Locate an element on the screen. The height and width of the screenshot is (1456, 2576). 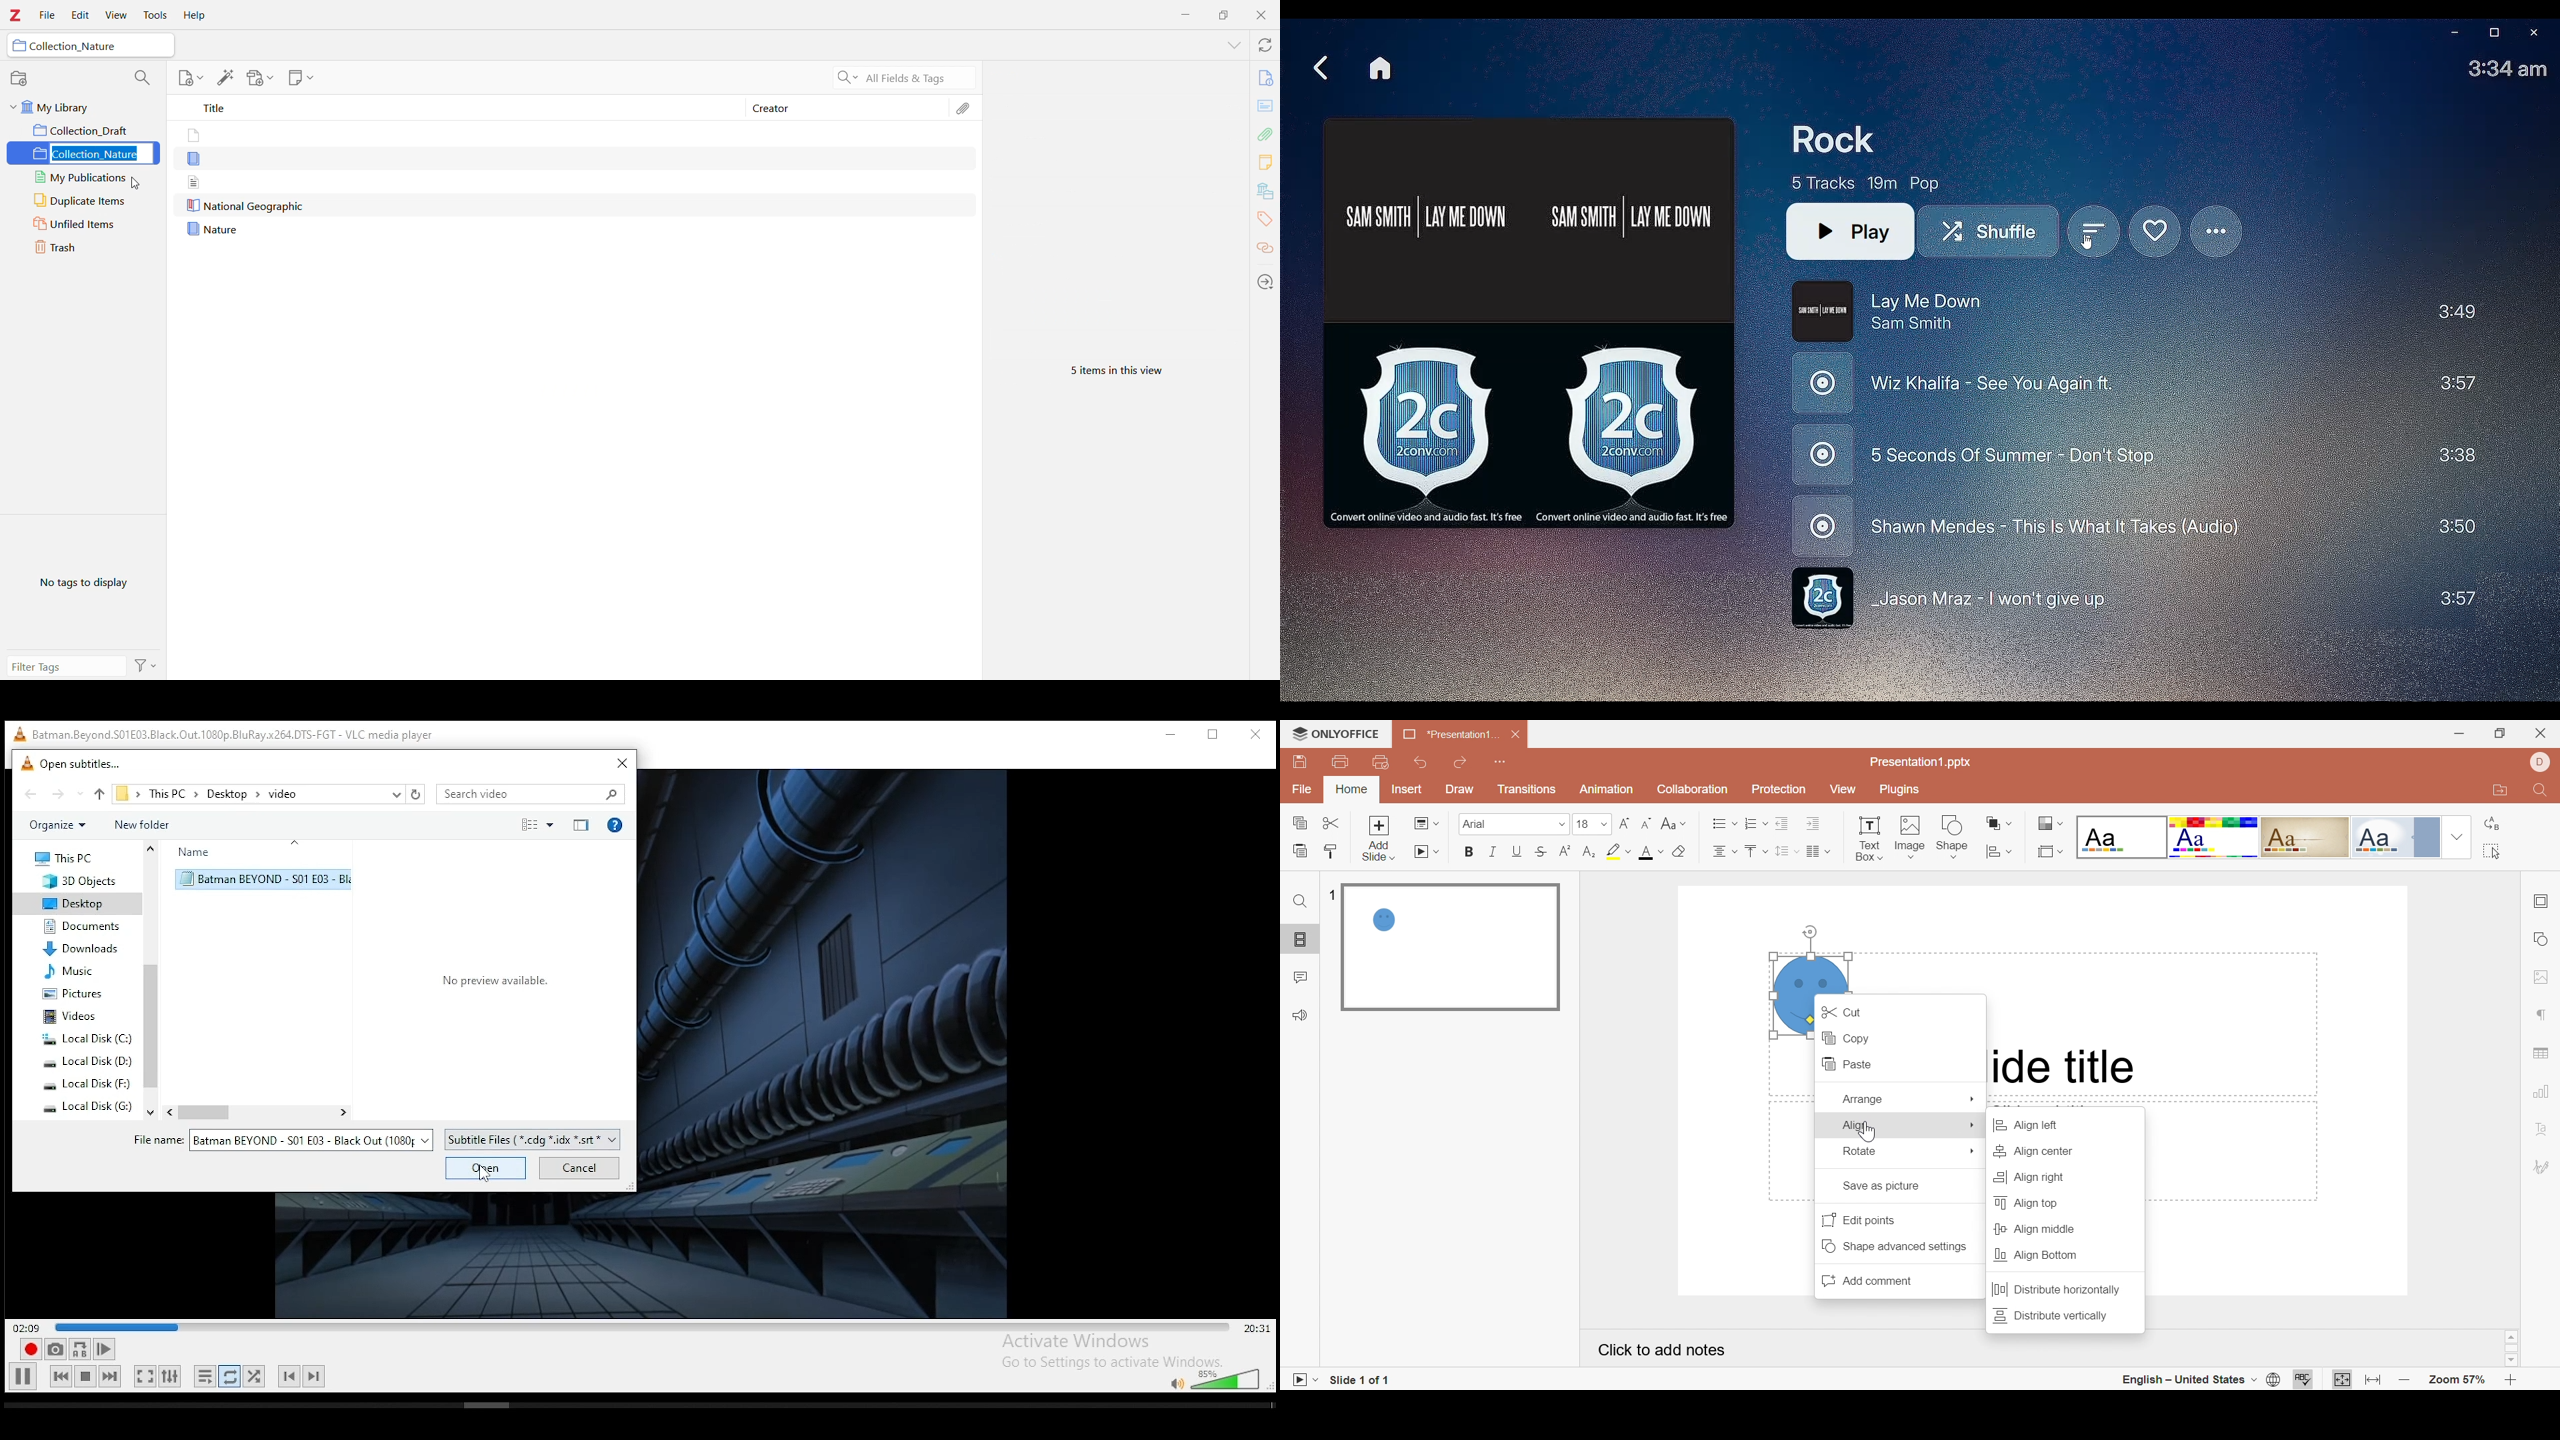
ONLYOFFICE is located at coordinates (1337, 734).